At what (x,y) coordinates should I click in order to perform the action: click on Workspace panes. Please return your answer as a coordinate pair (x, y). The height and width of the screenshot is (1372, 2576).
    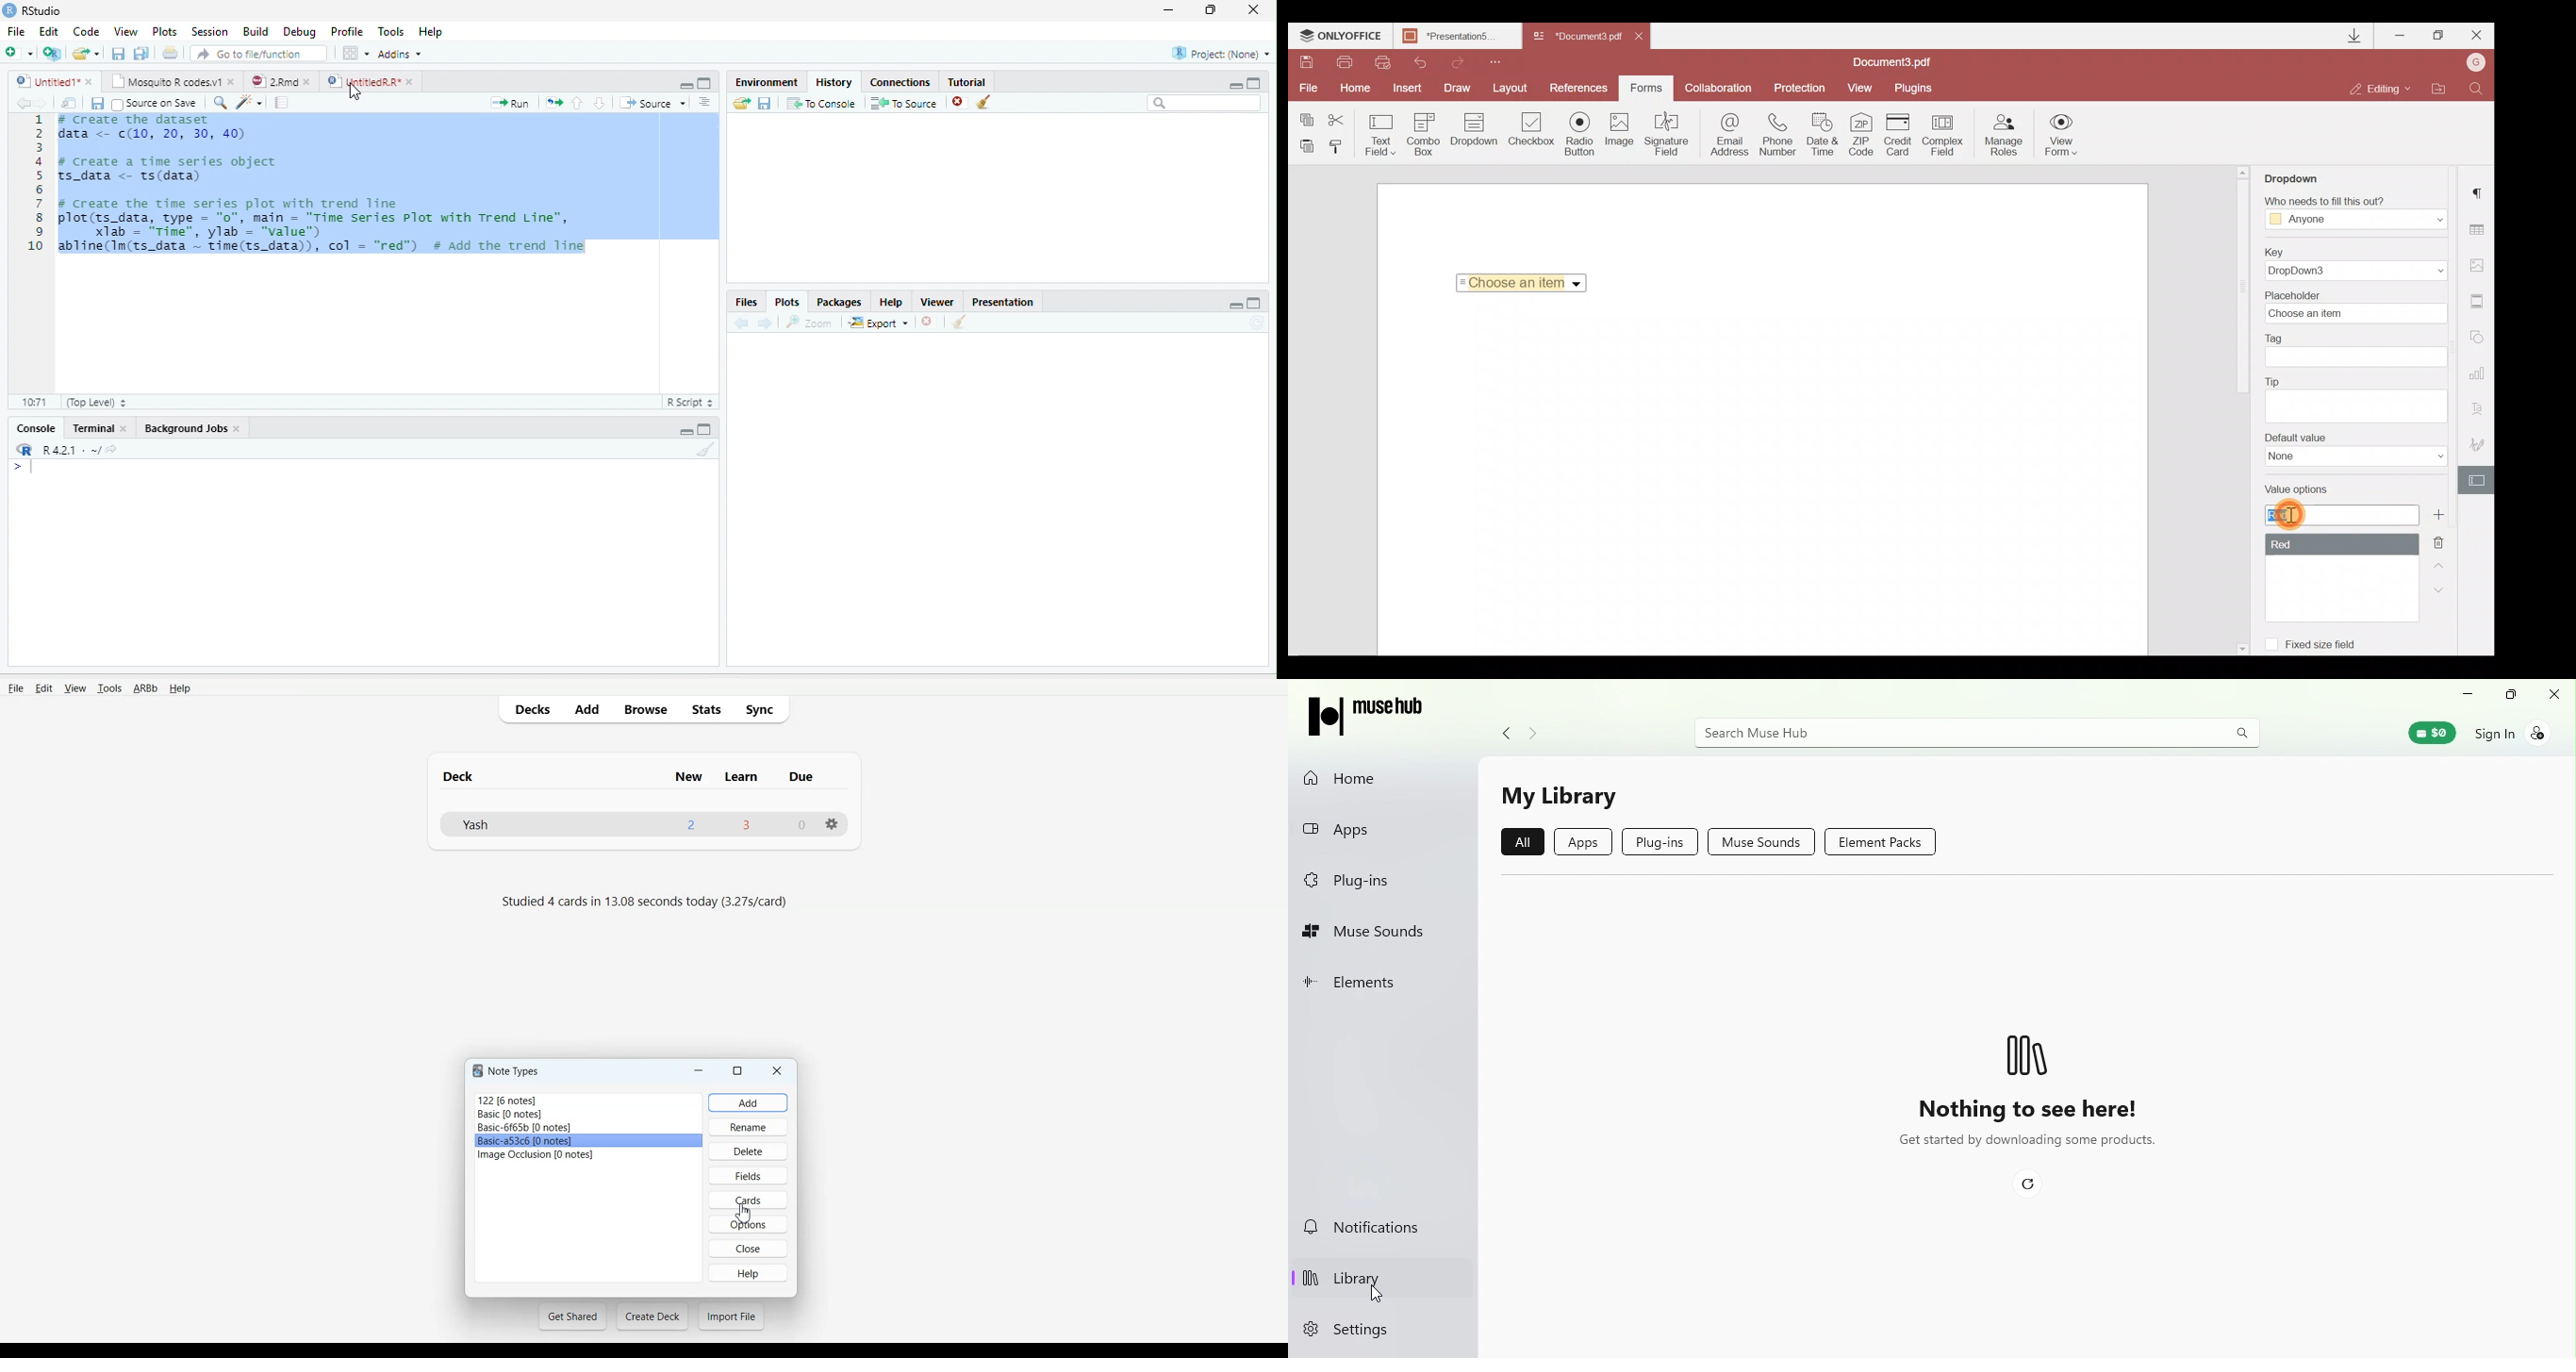
    Looking at the image, I should click on (354, 52).